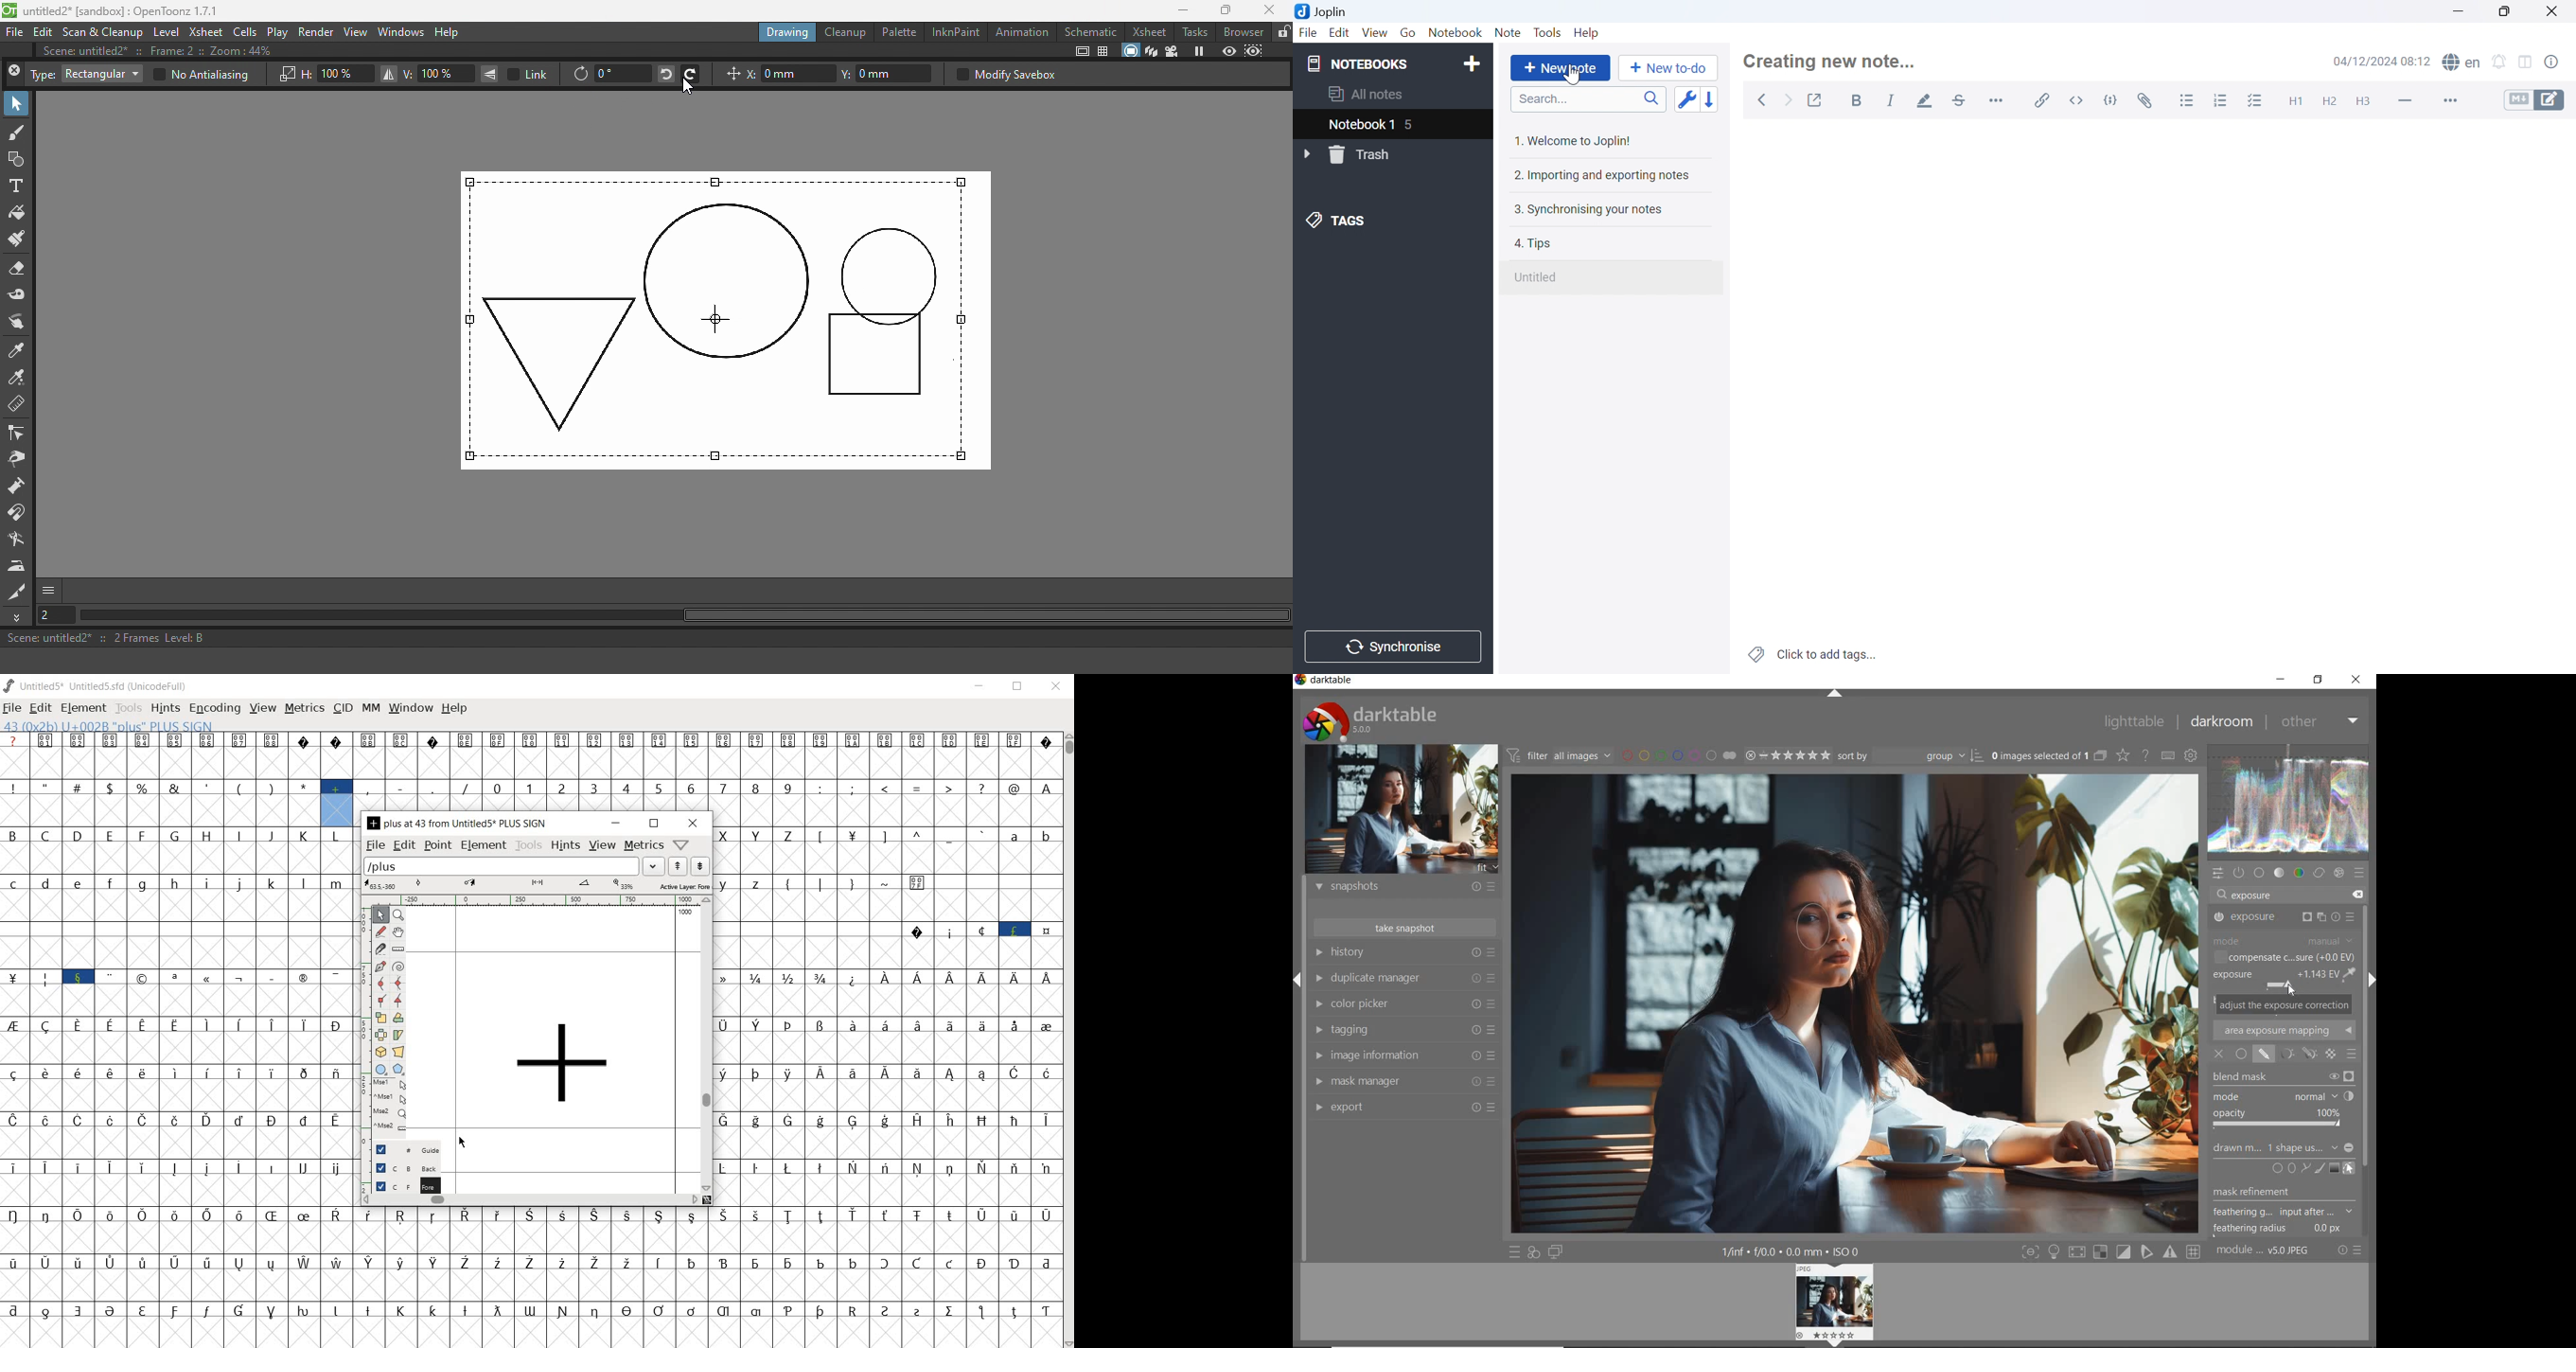 Image resolution: width=2576 pixels, height=1372 pixels. What do you see at coordinates (2404, 101) in the screenshot?
I see `Horizontal Line` at bounding box center [2404, 101].